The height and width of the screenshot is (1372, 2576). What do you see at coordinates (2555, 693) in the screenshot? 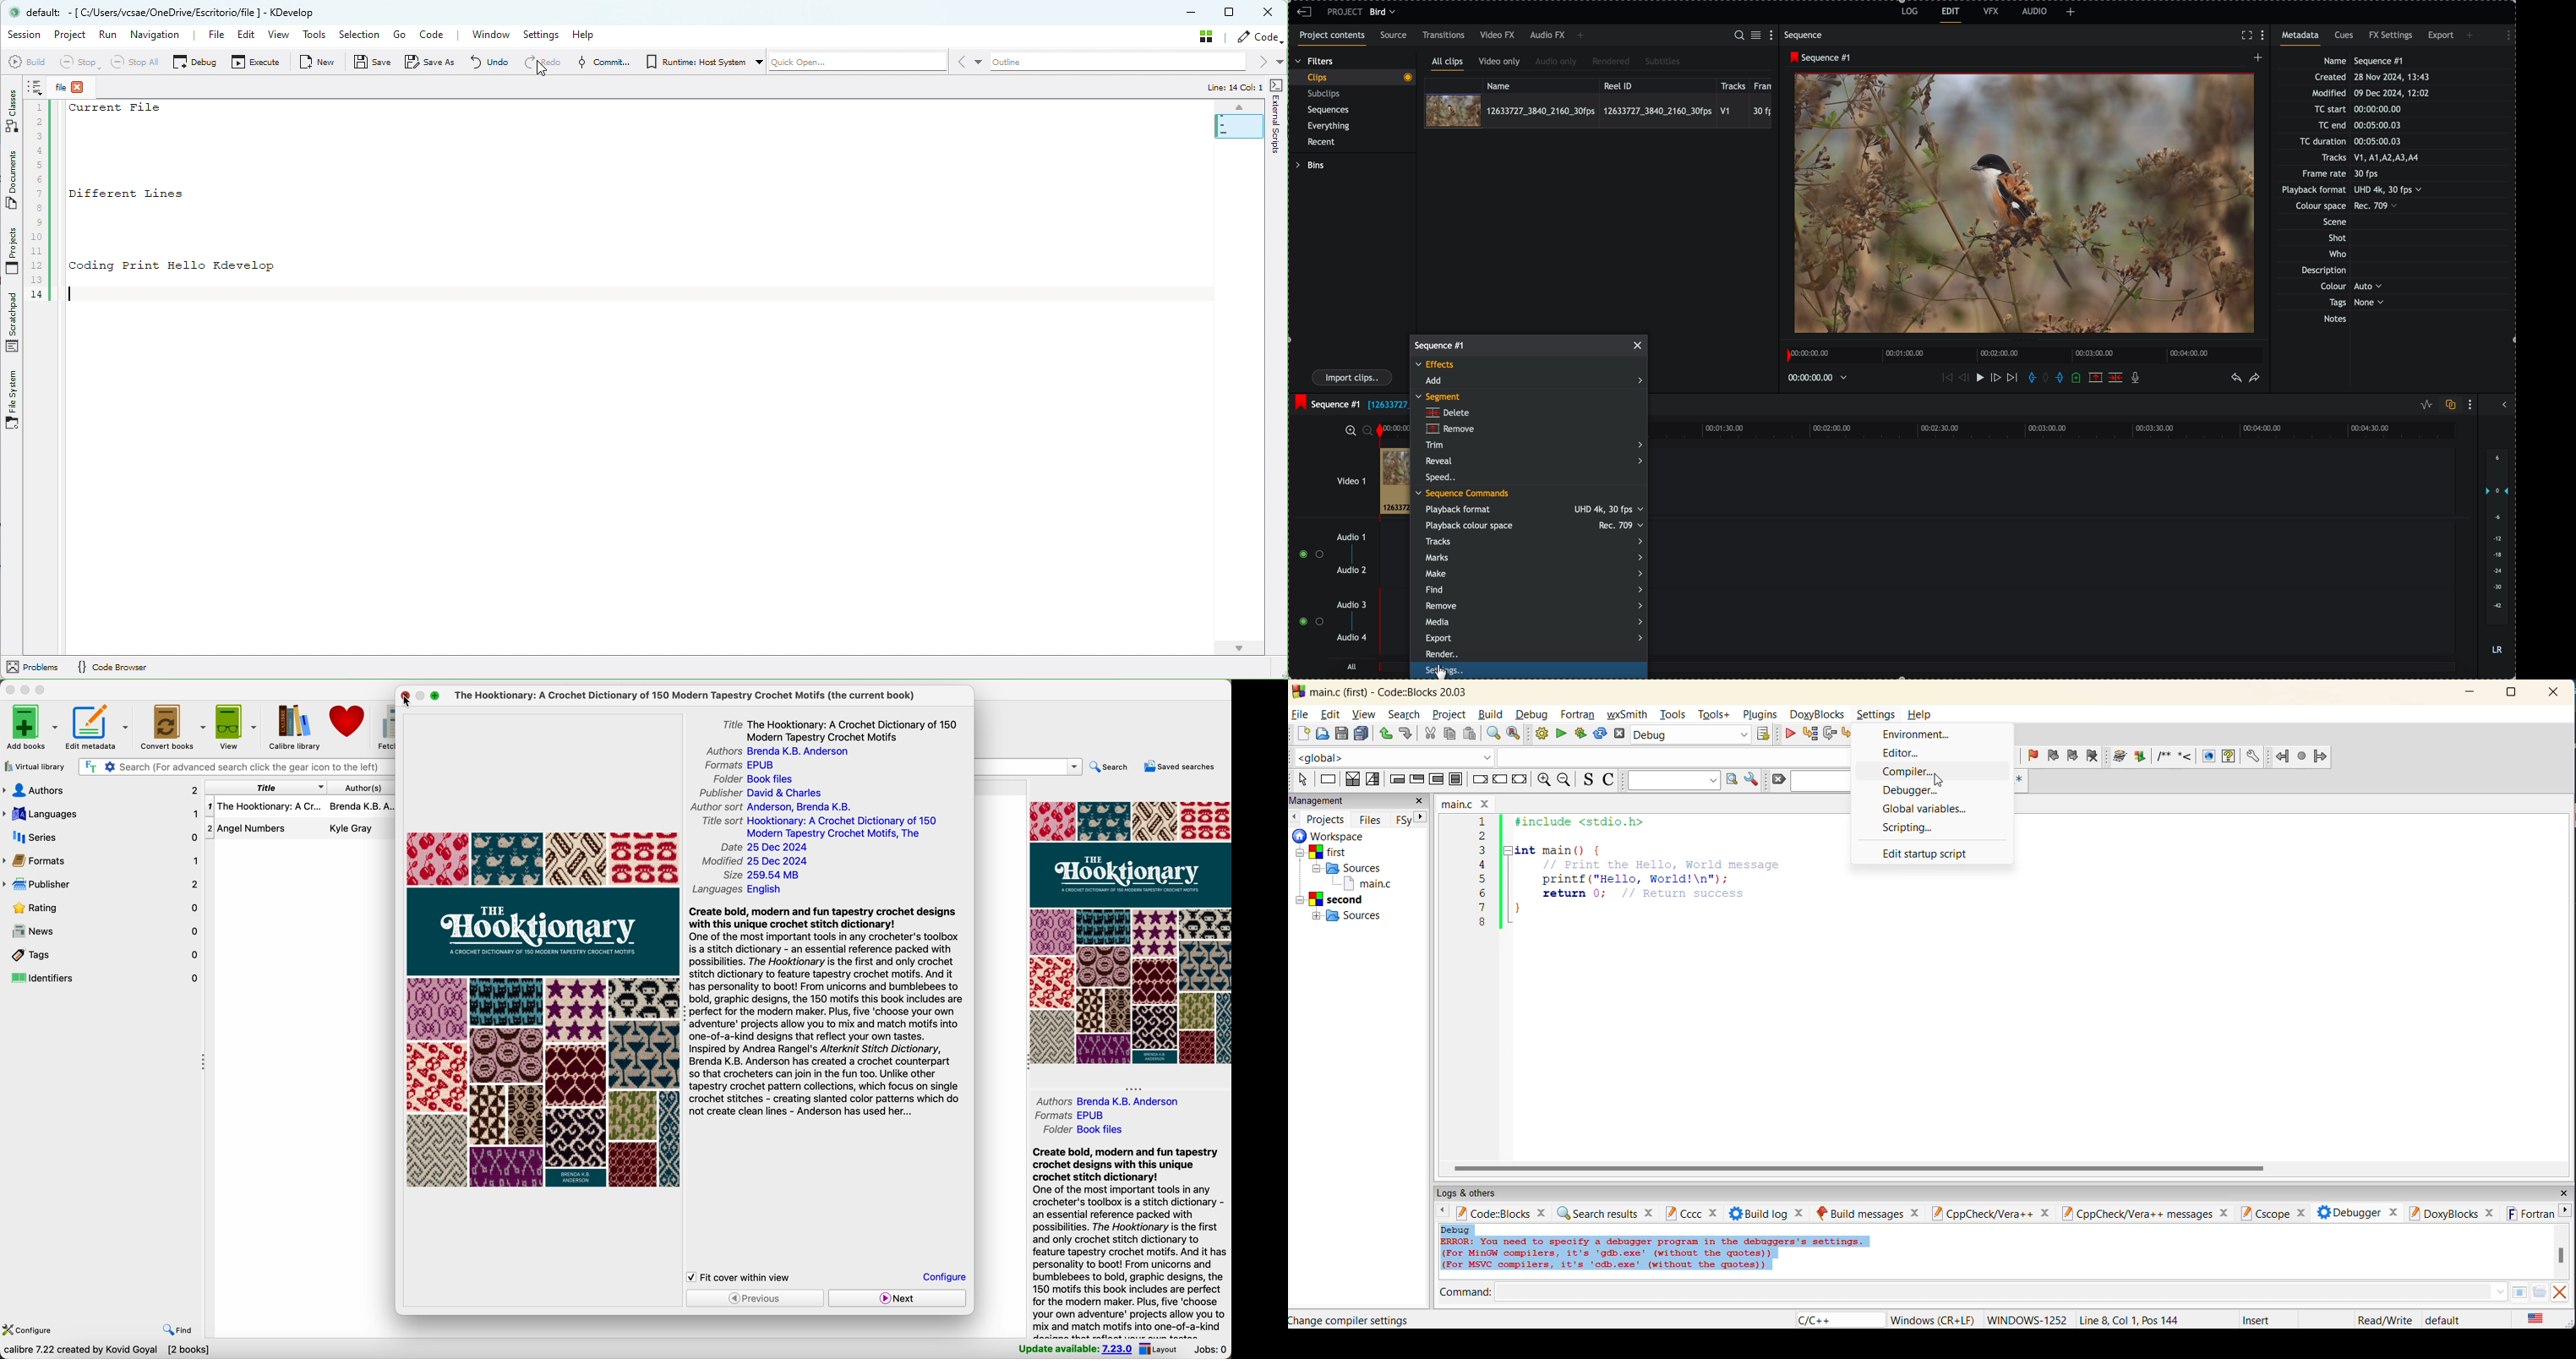
I see `close` at bounding box center [2555, 693].